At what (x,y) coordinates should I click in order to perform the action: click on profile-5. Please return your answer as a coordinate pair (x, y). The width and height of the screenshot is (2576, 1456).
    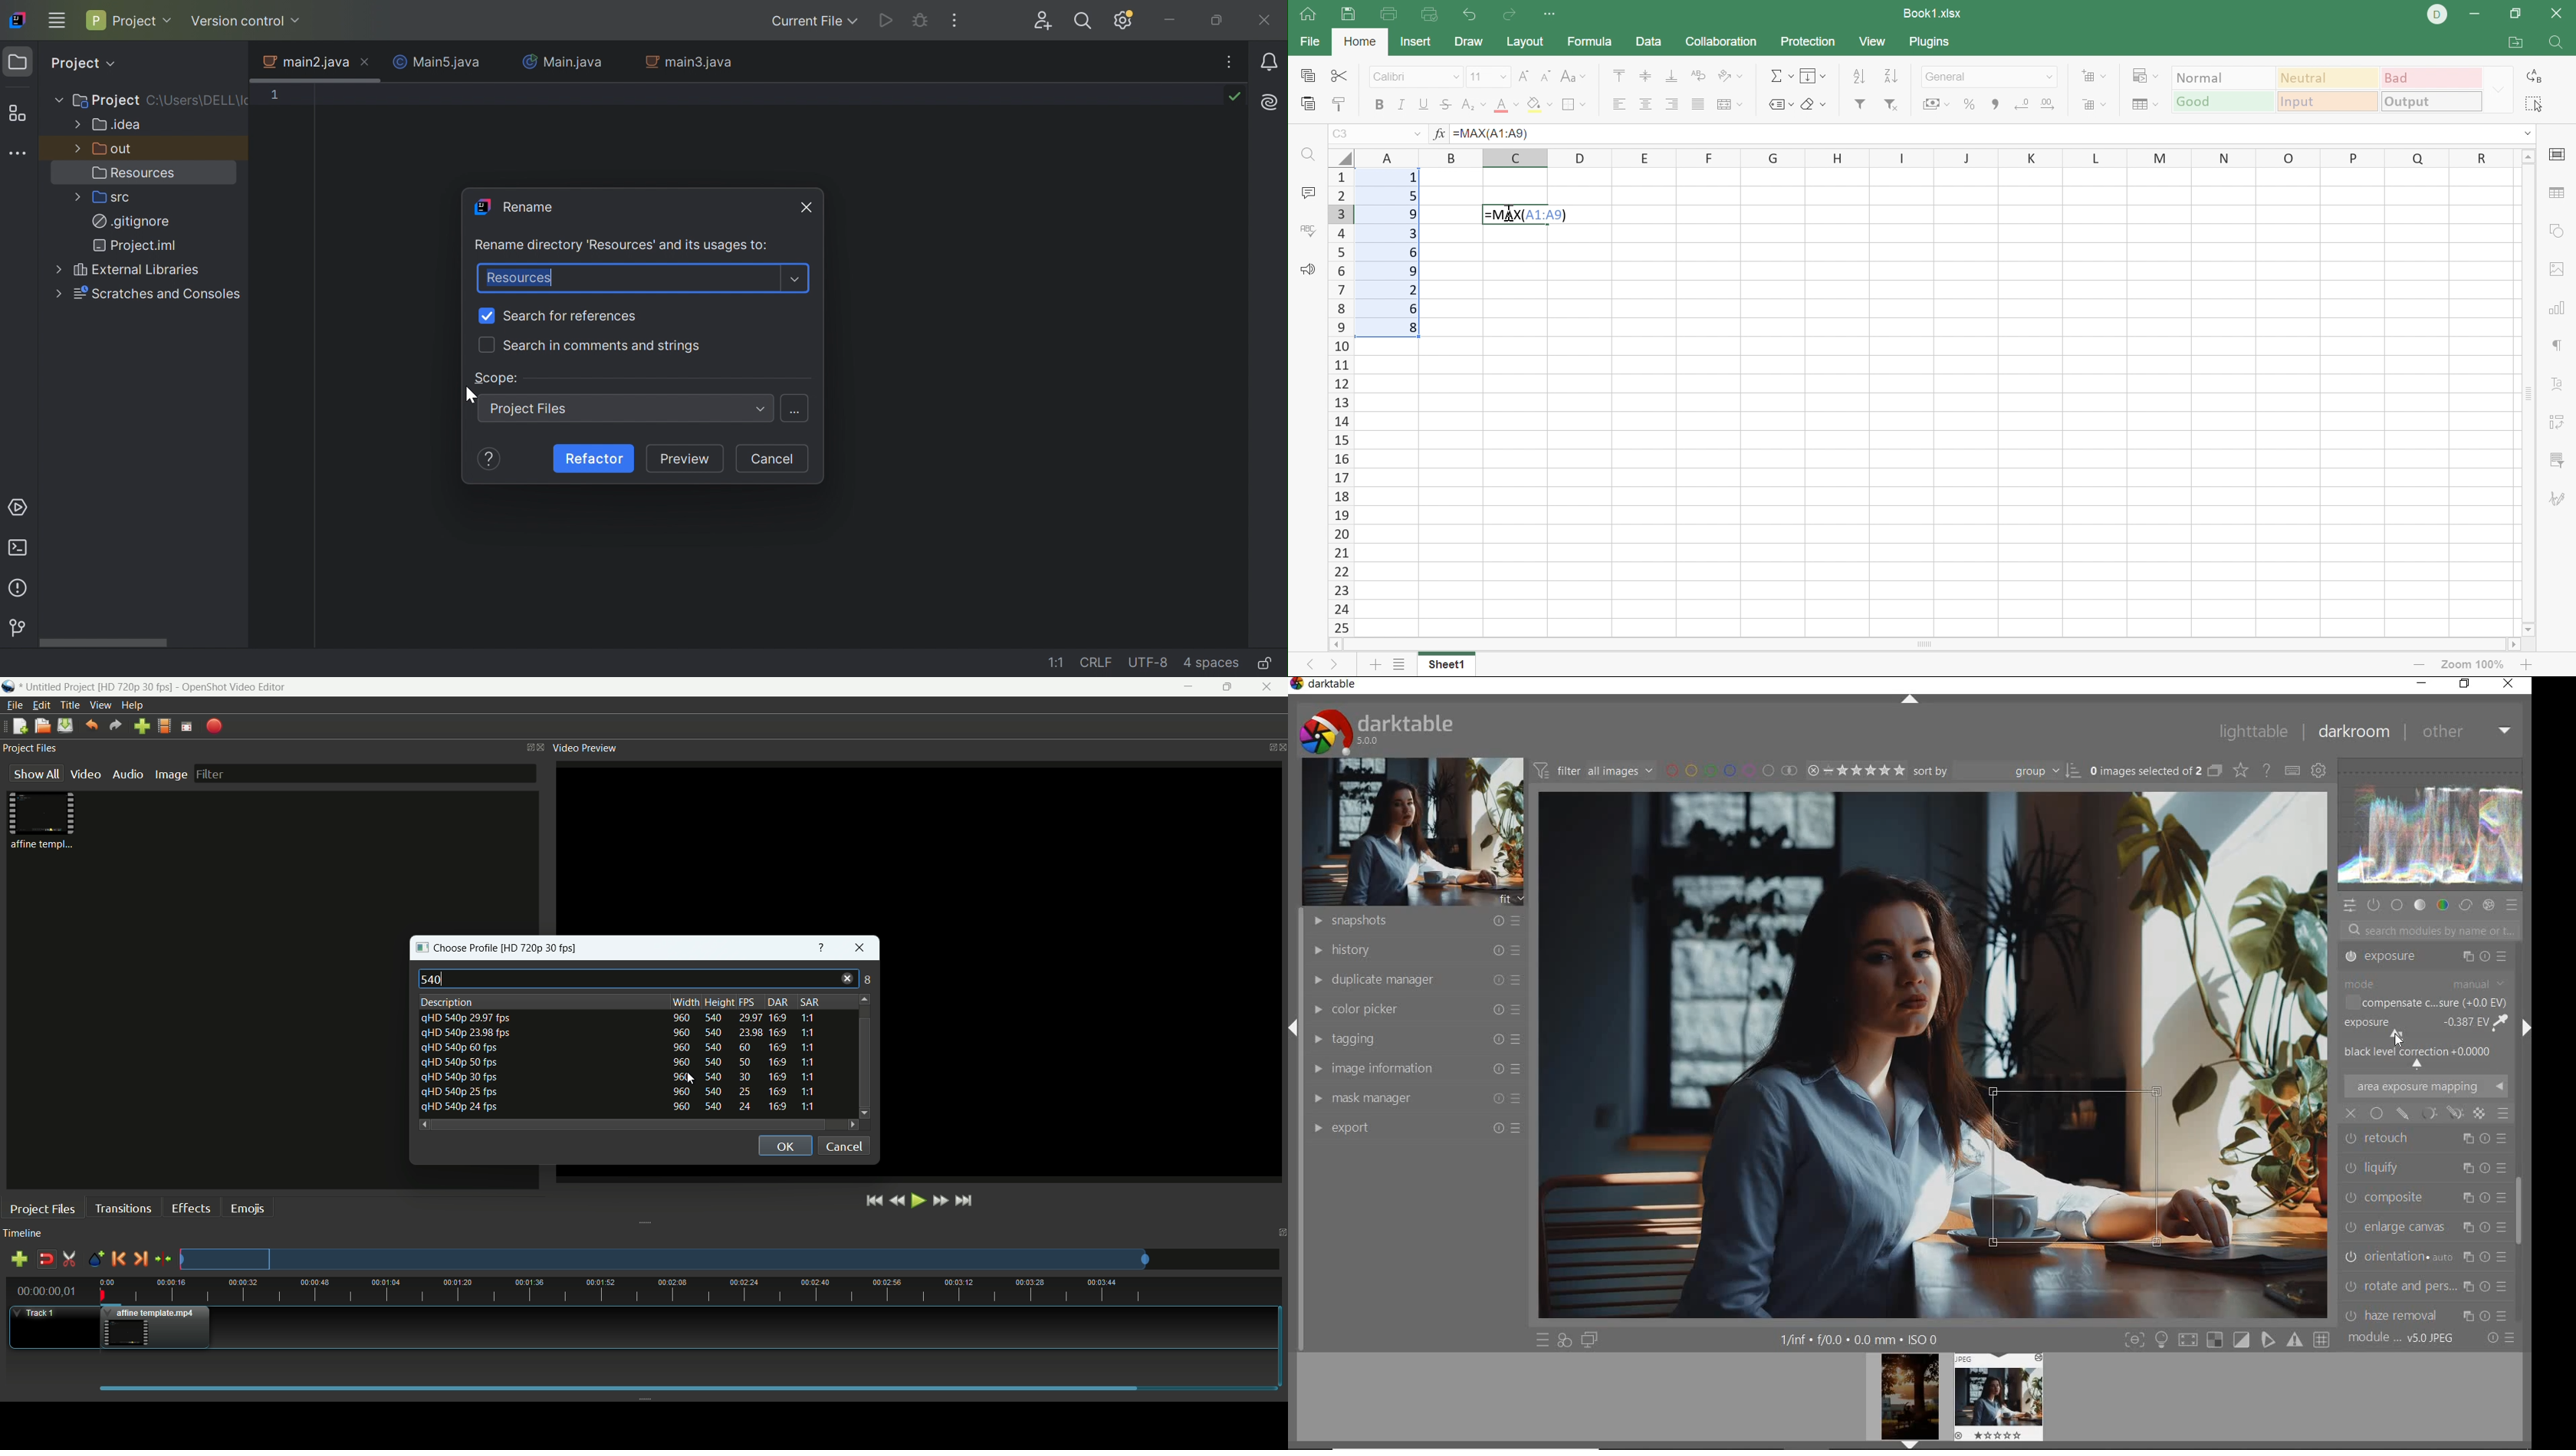
    Looking at the image, I should click on (622, 1076).